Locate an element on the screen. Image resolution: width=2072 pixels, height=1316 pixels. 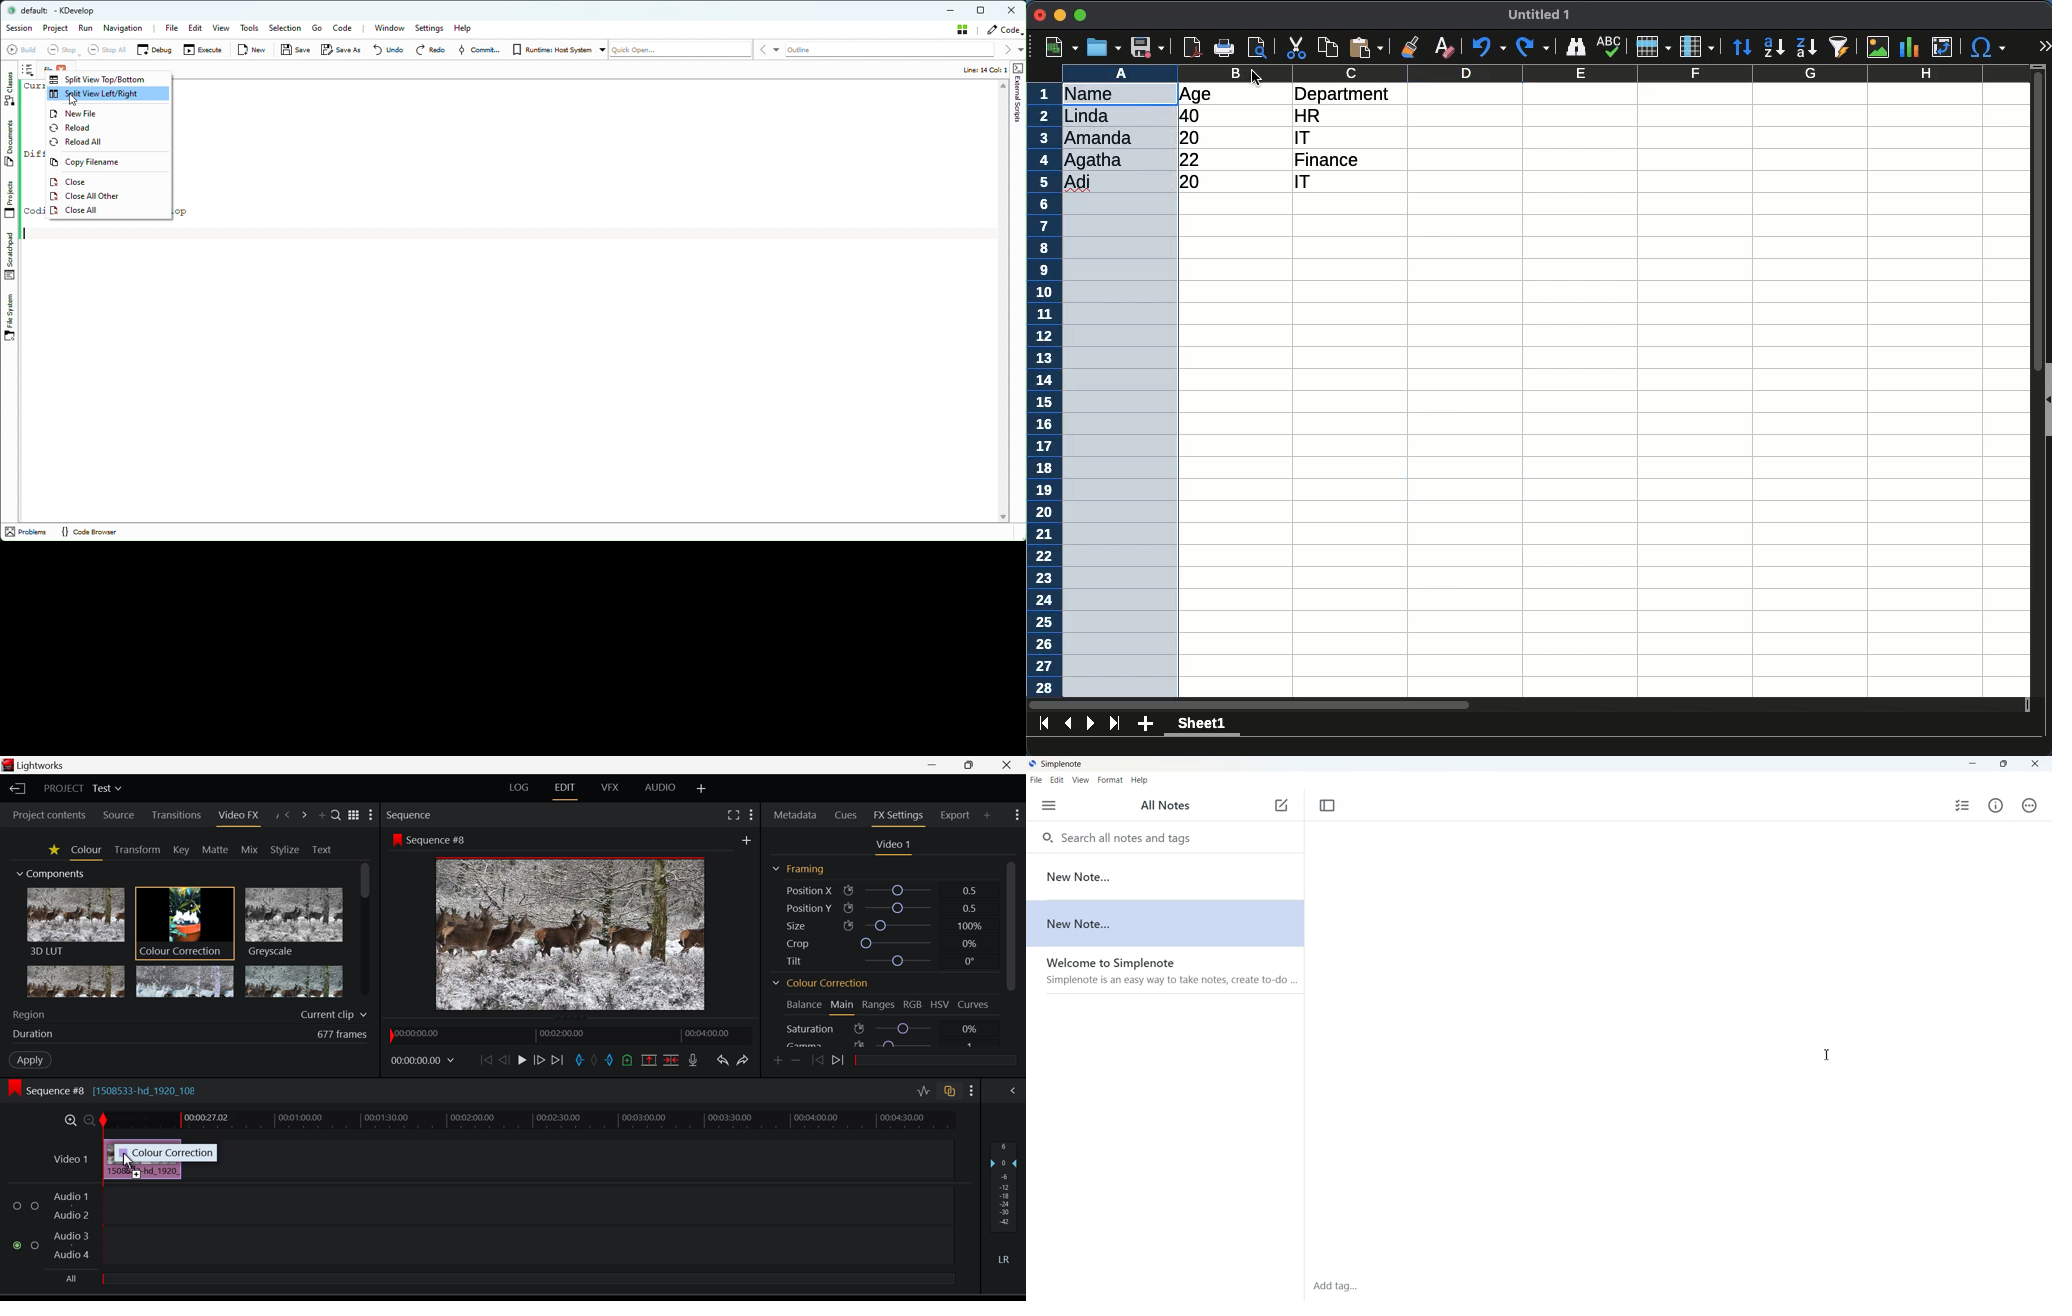
Remove keyframe is located at coordinates (795, 1062).